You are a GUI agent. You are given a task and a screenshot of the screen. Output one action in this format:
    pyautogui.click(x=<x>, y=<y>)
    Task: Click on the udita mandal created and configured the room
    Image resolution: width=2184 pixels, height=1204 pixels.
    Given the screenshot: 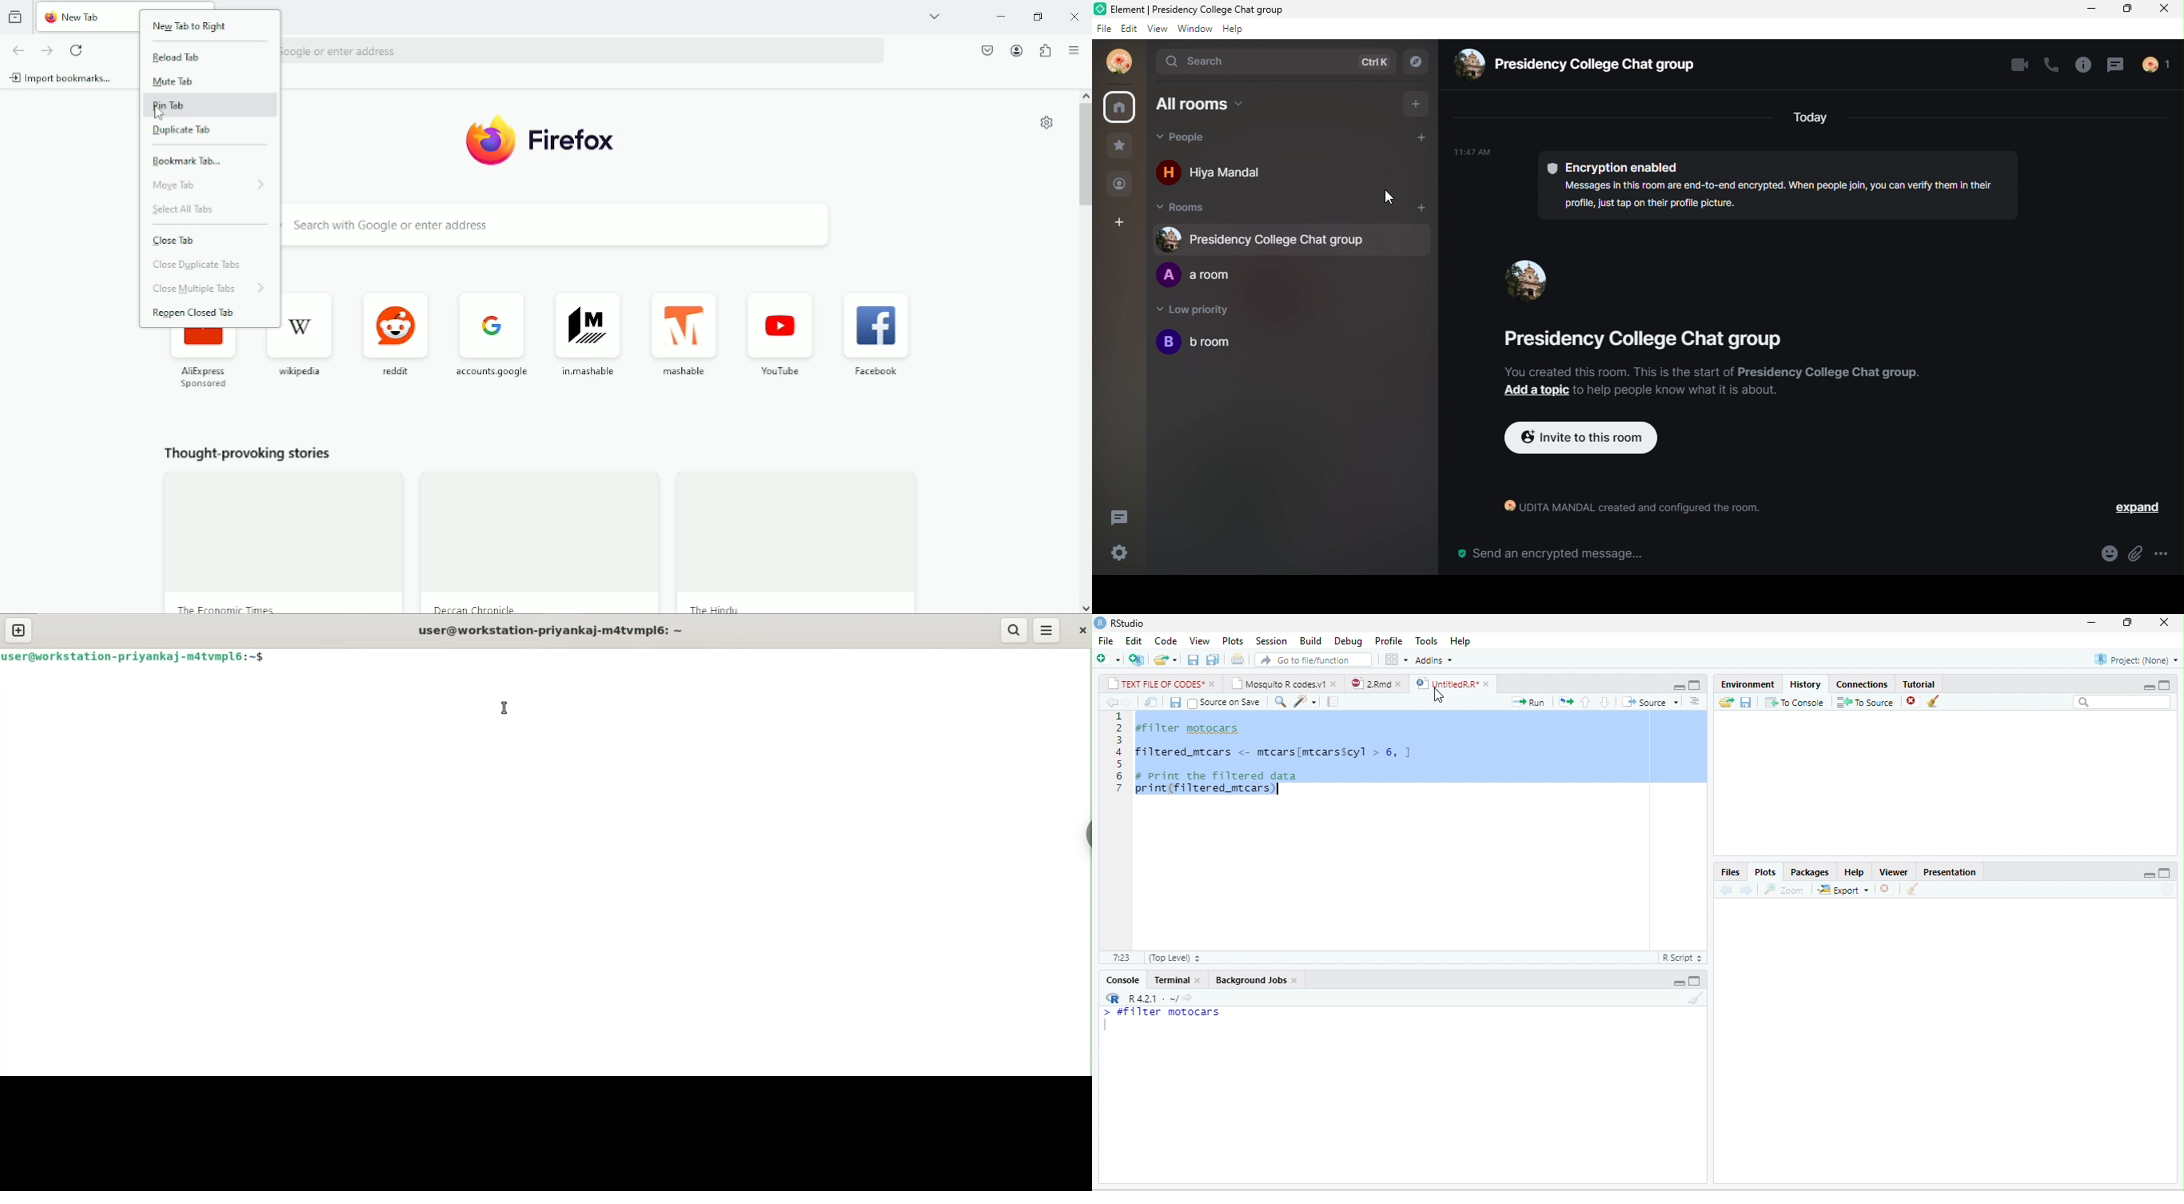 What is the action you would take?
    pyautogui.click(x=1624, y=511)
    